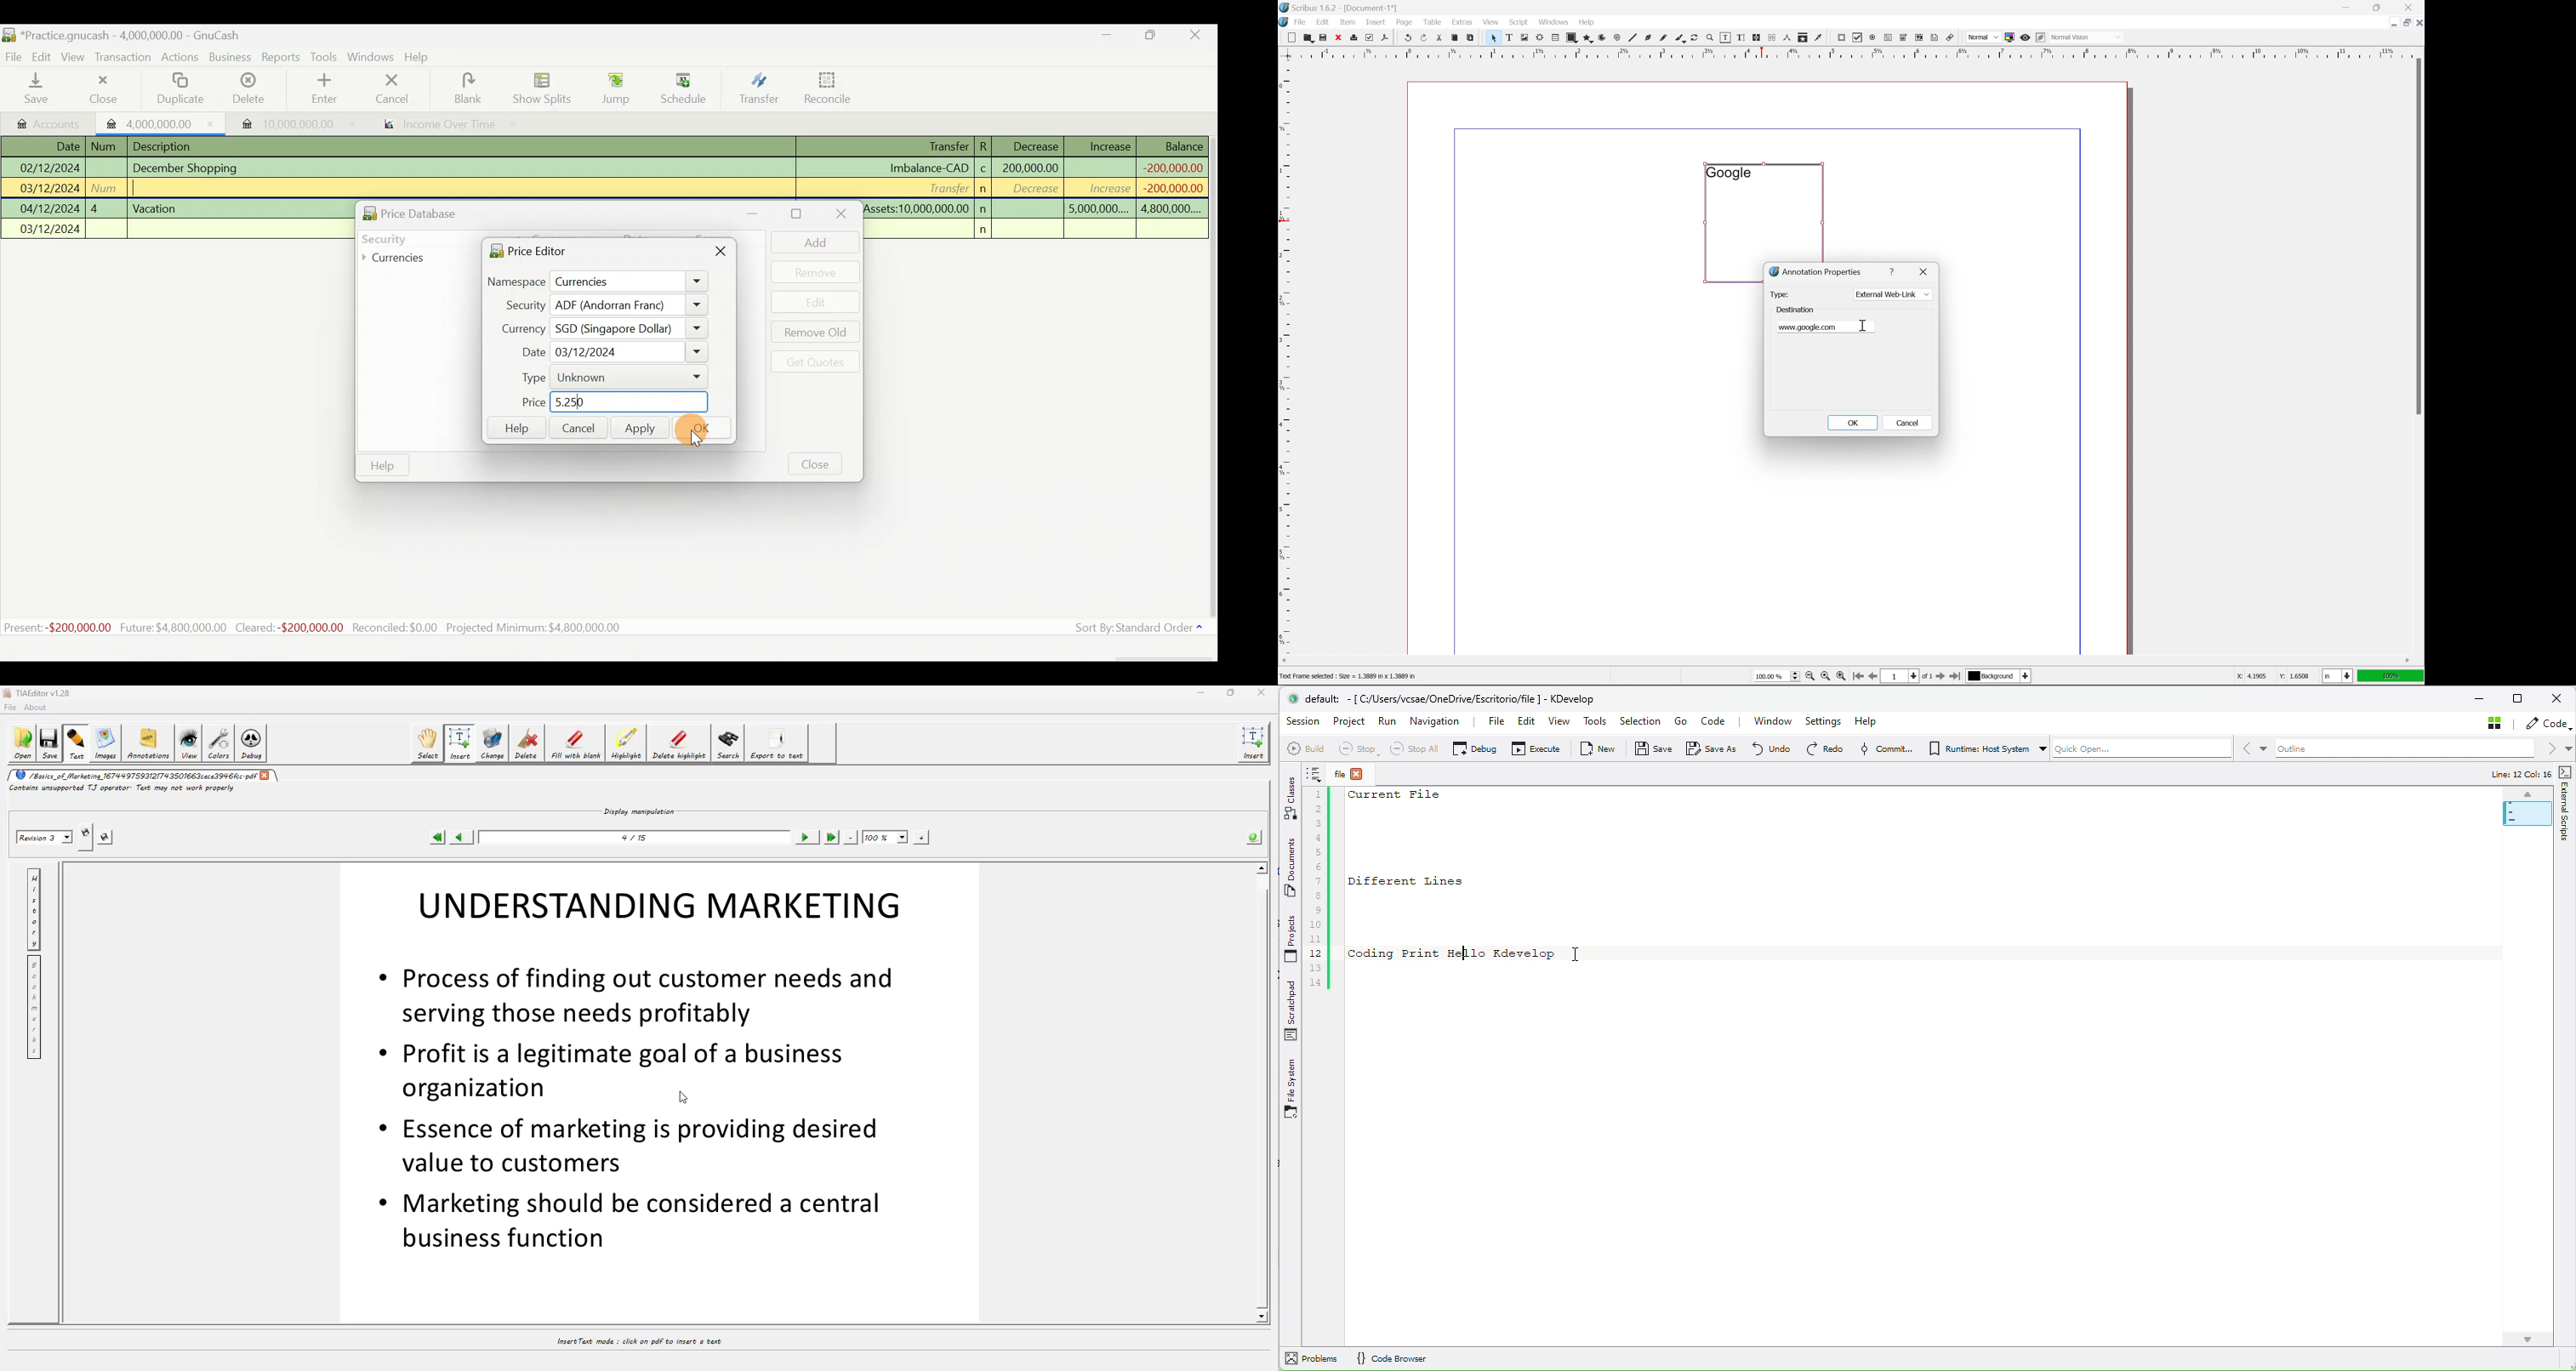  What do you see at coordinates (519, 305) in the screenshot?
I see `Security` at bounding box center [519, 305].